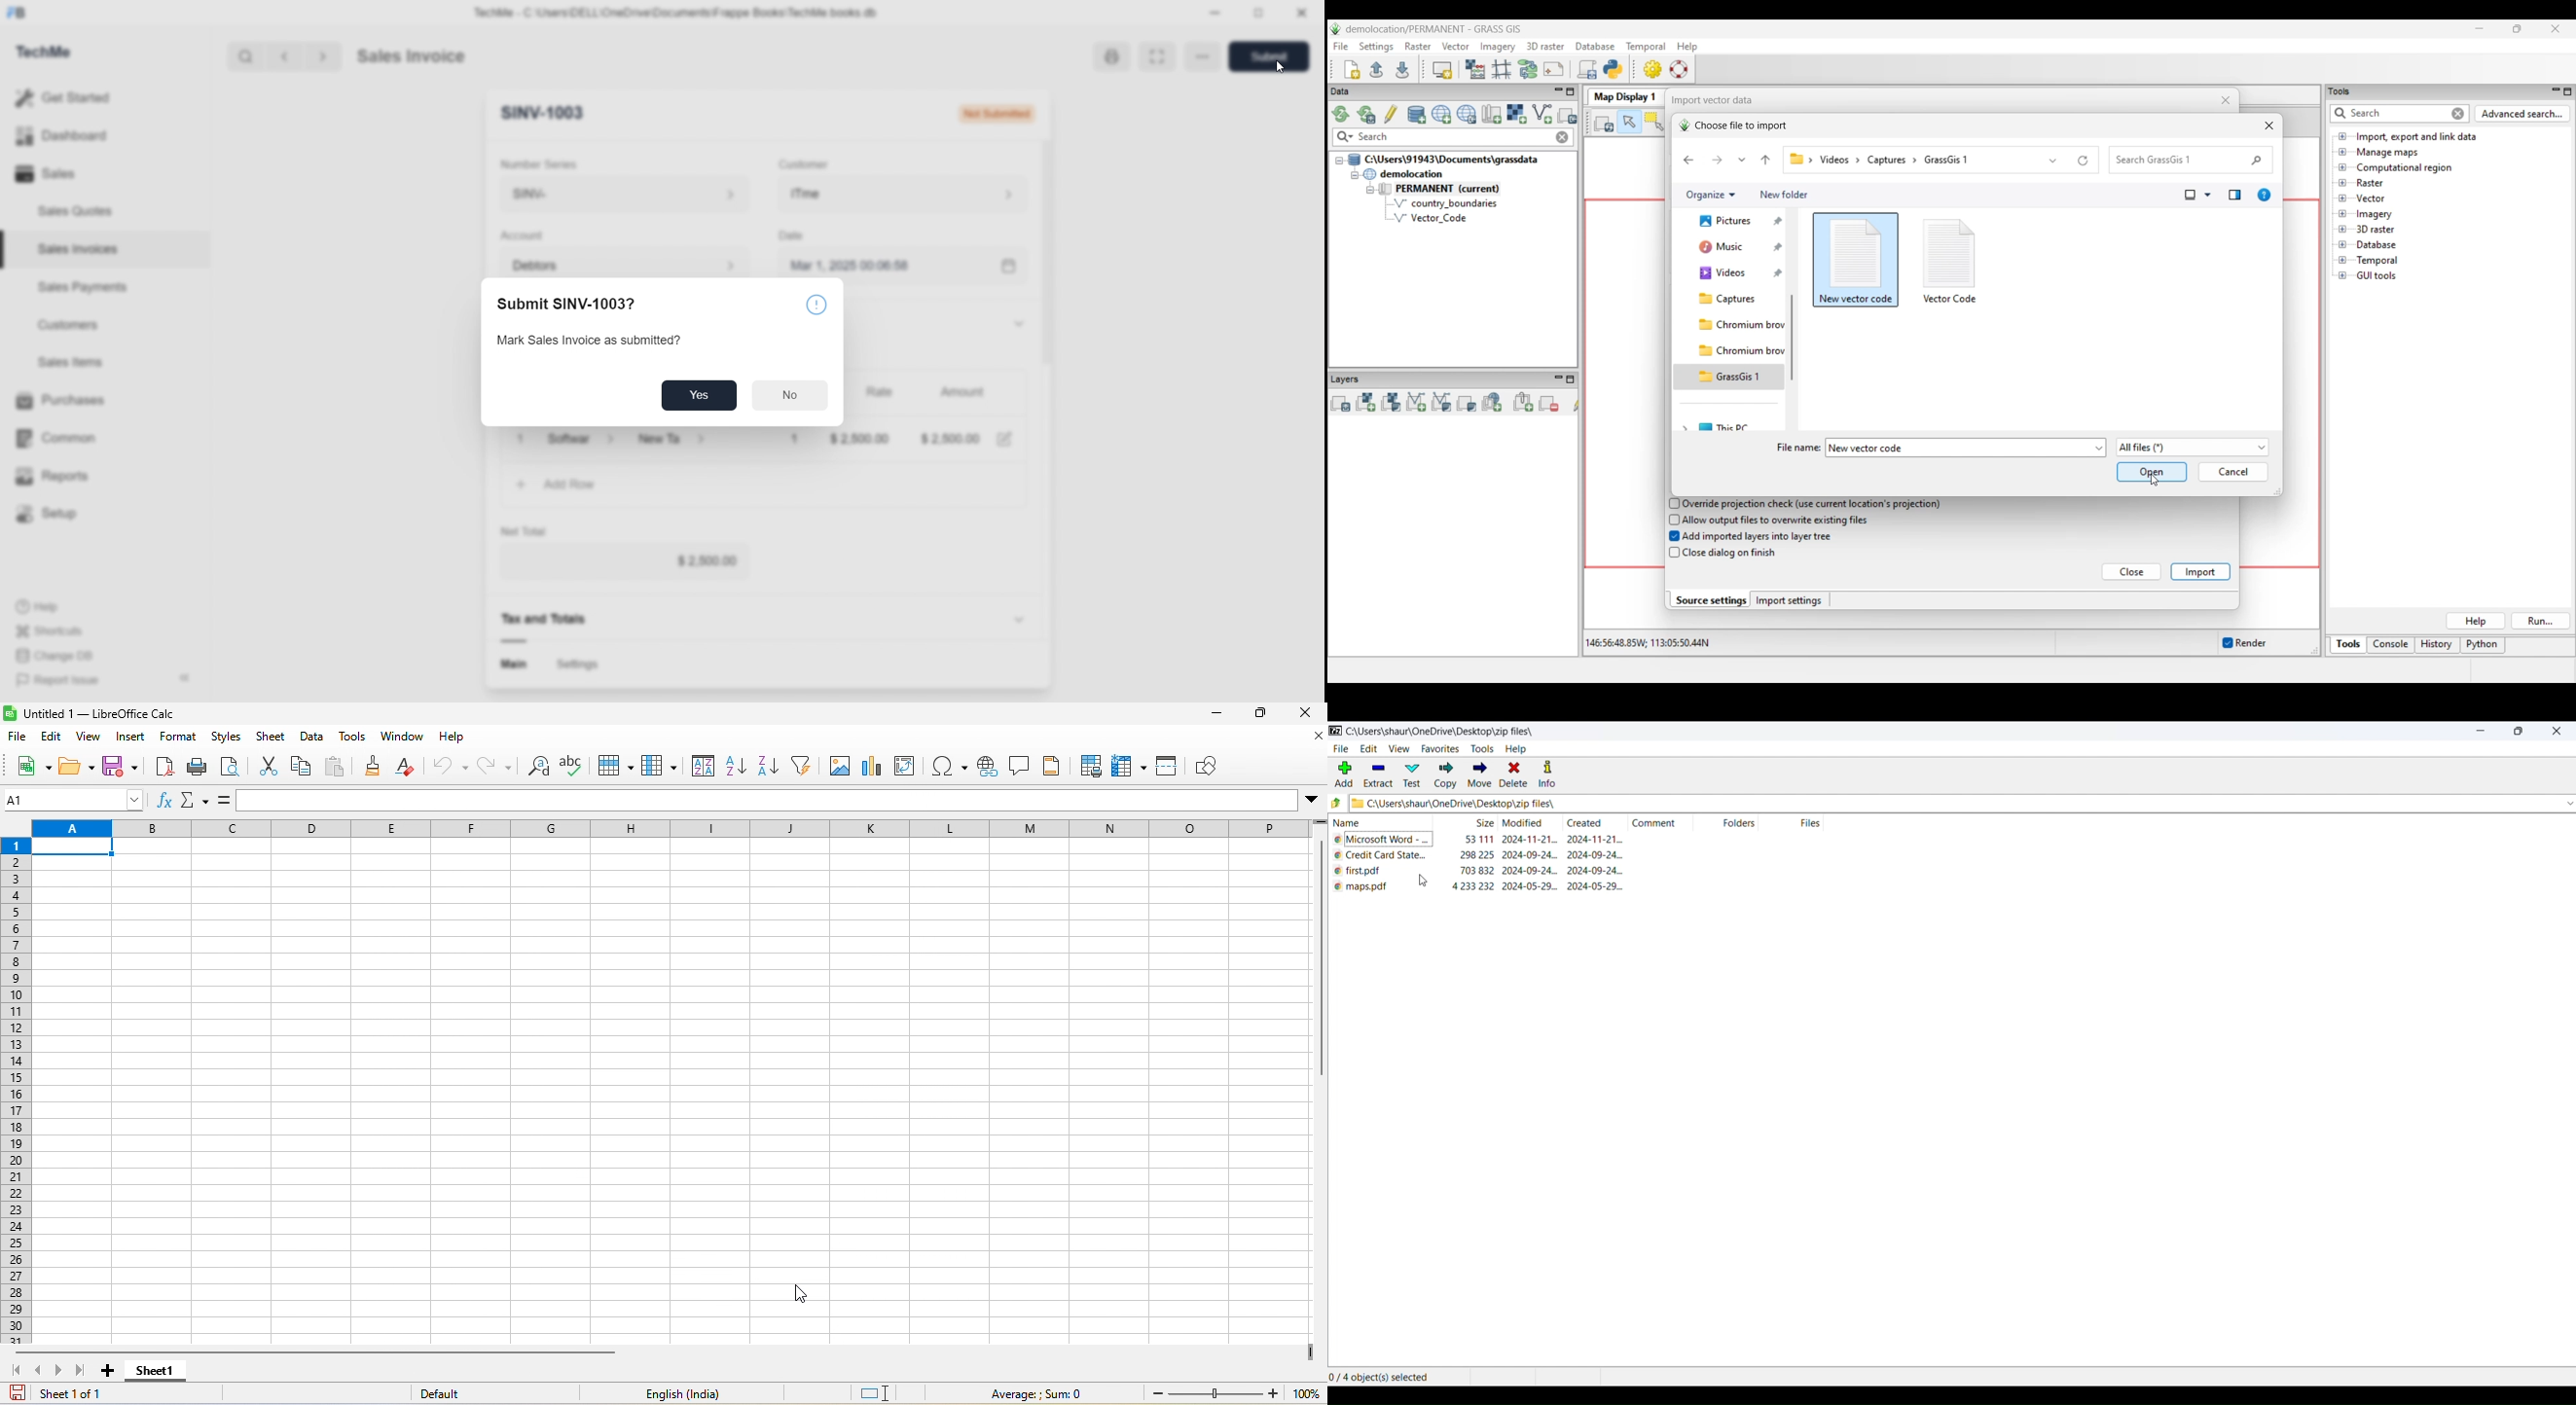  Describe the element at coordinates (1368, 873) in the screenshot. I see `file name` at that location.